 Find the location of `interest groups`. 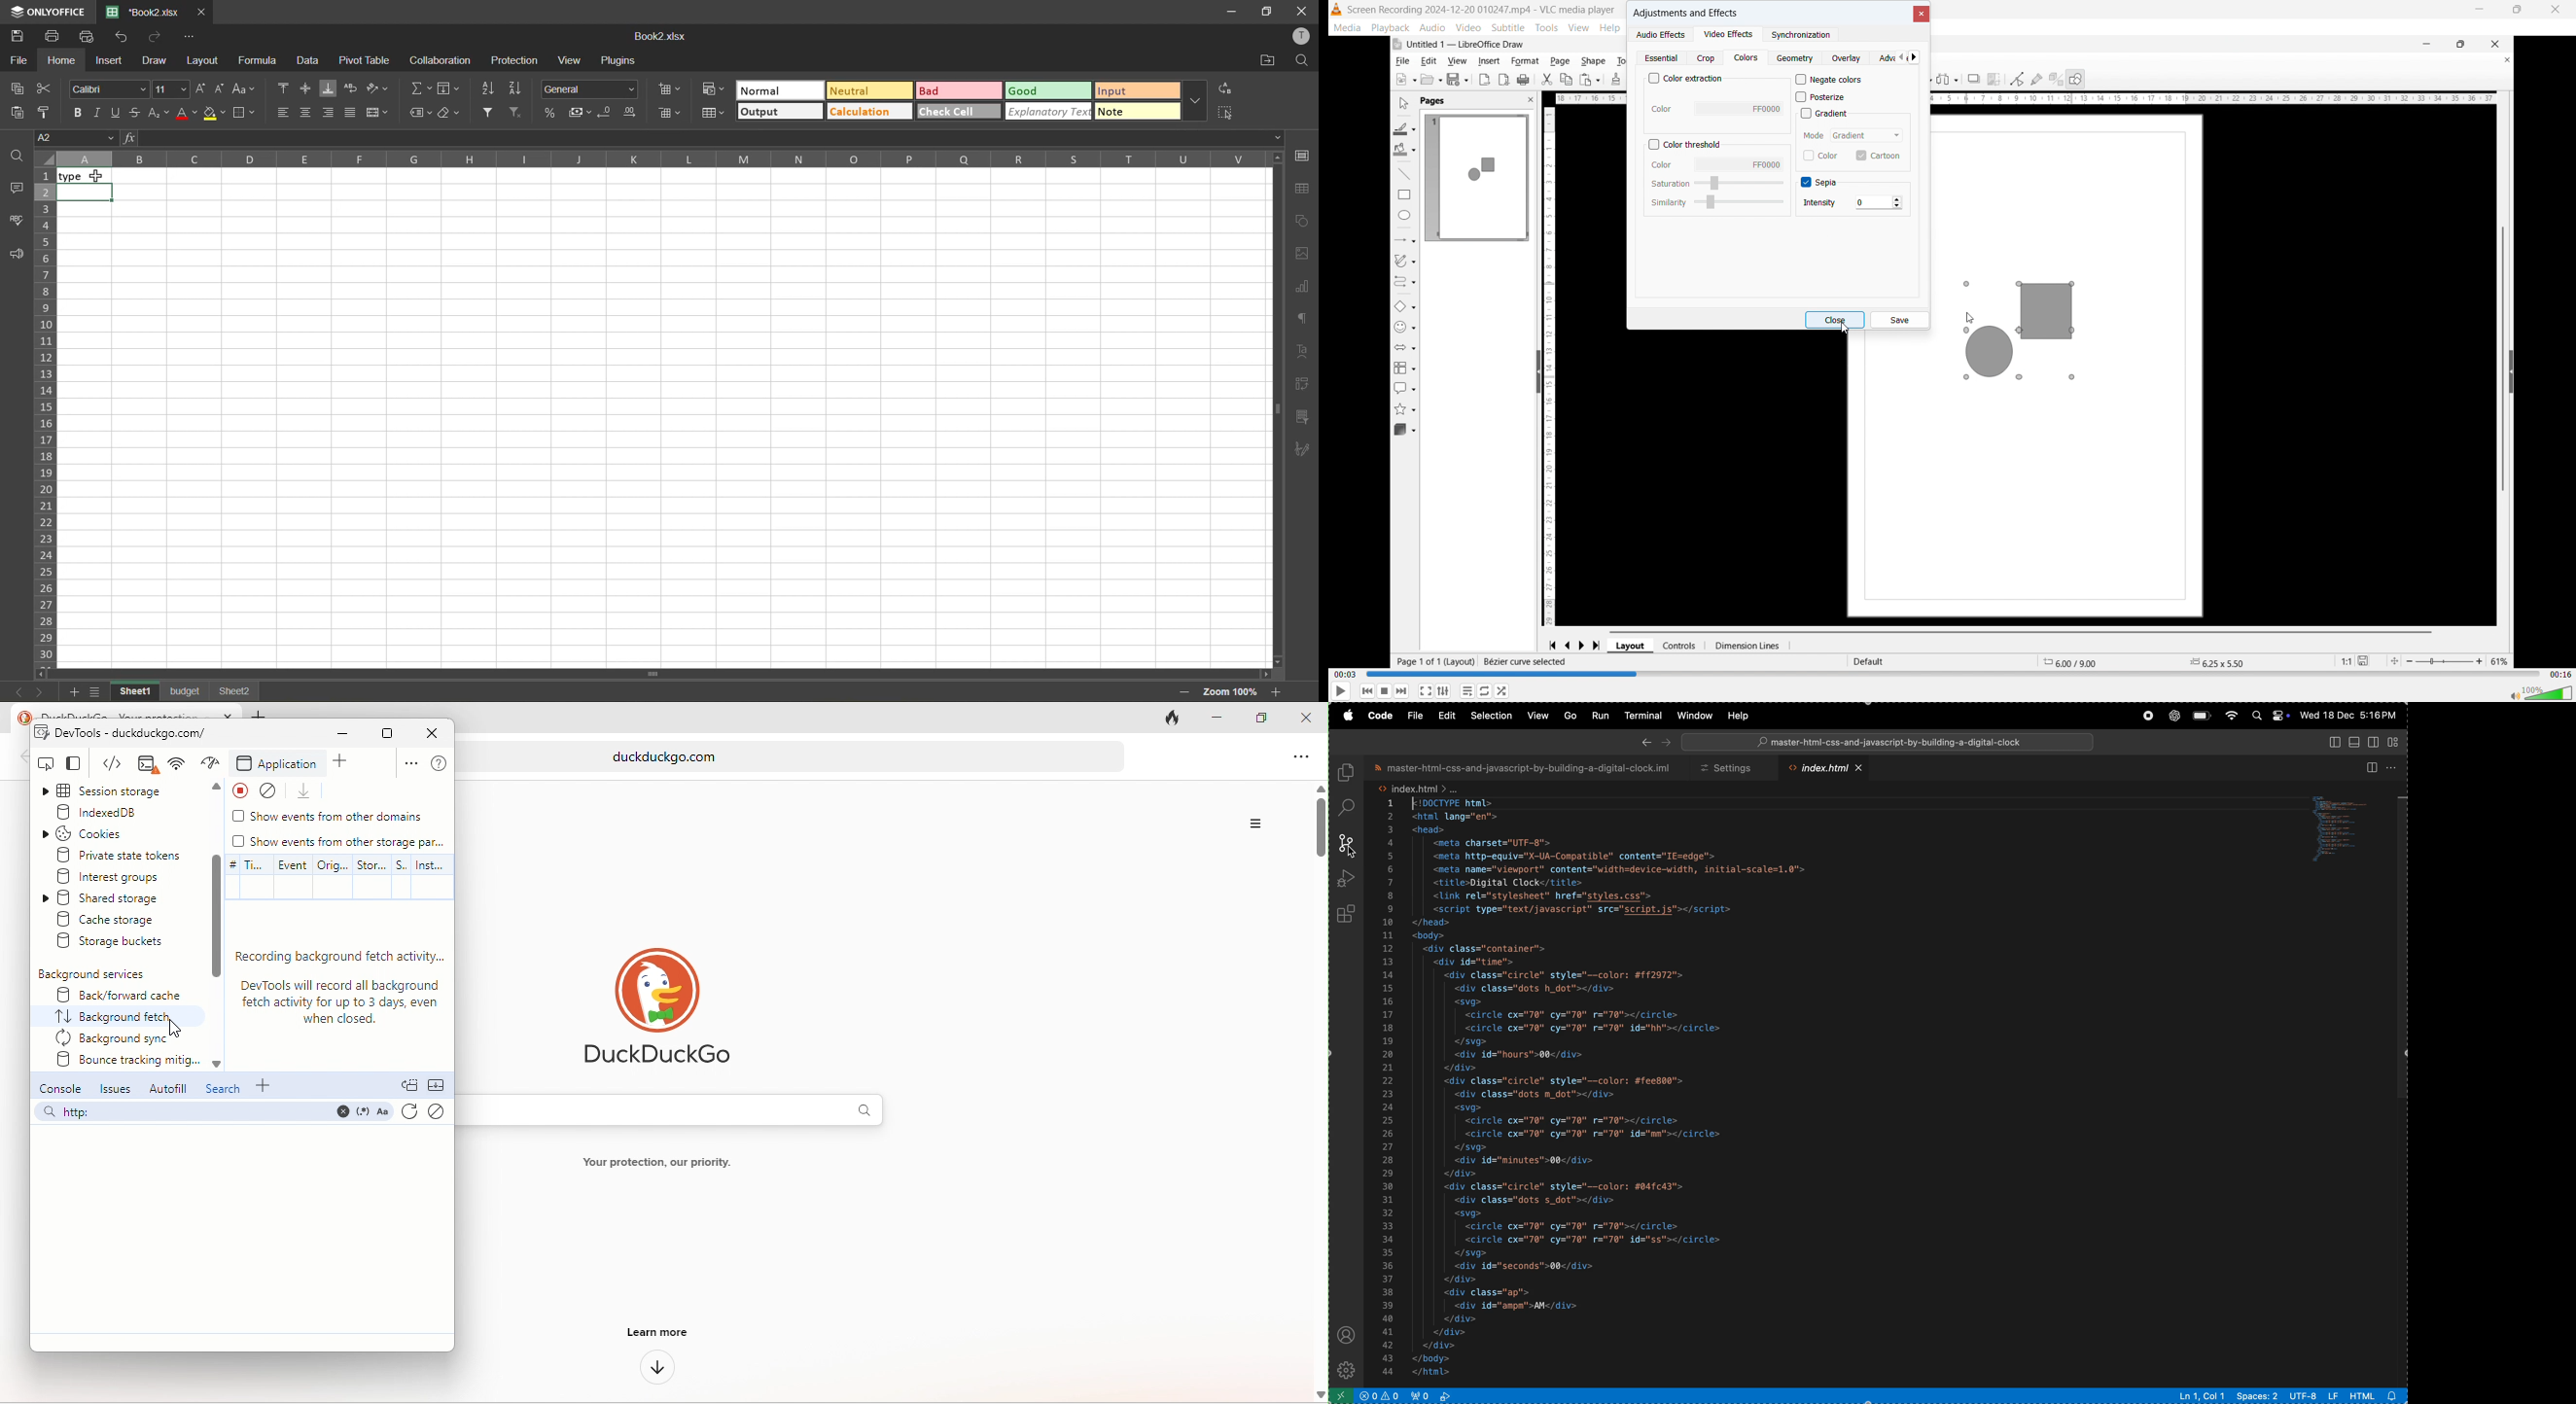

interest groups is located at coordinates (123, 877).